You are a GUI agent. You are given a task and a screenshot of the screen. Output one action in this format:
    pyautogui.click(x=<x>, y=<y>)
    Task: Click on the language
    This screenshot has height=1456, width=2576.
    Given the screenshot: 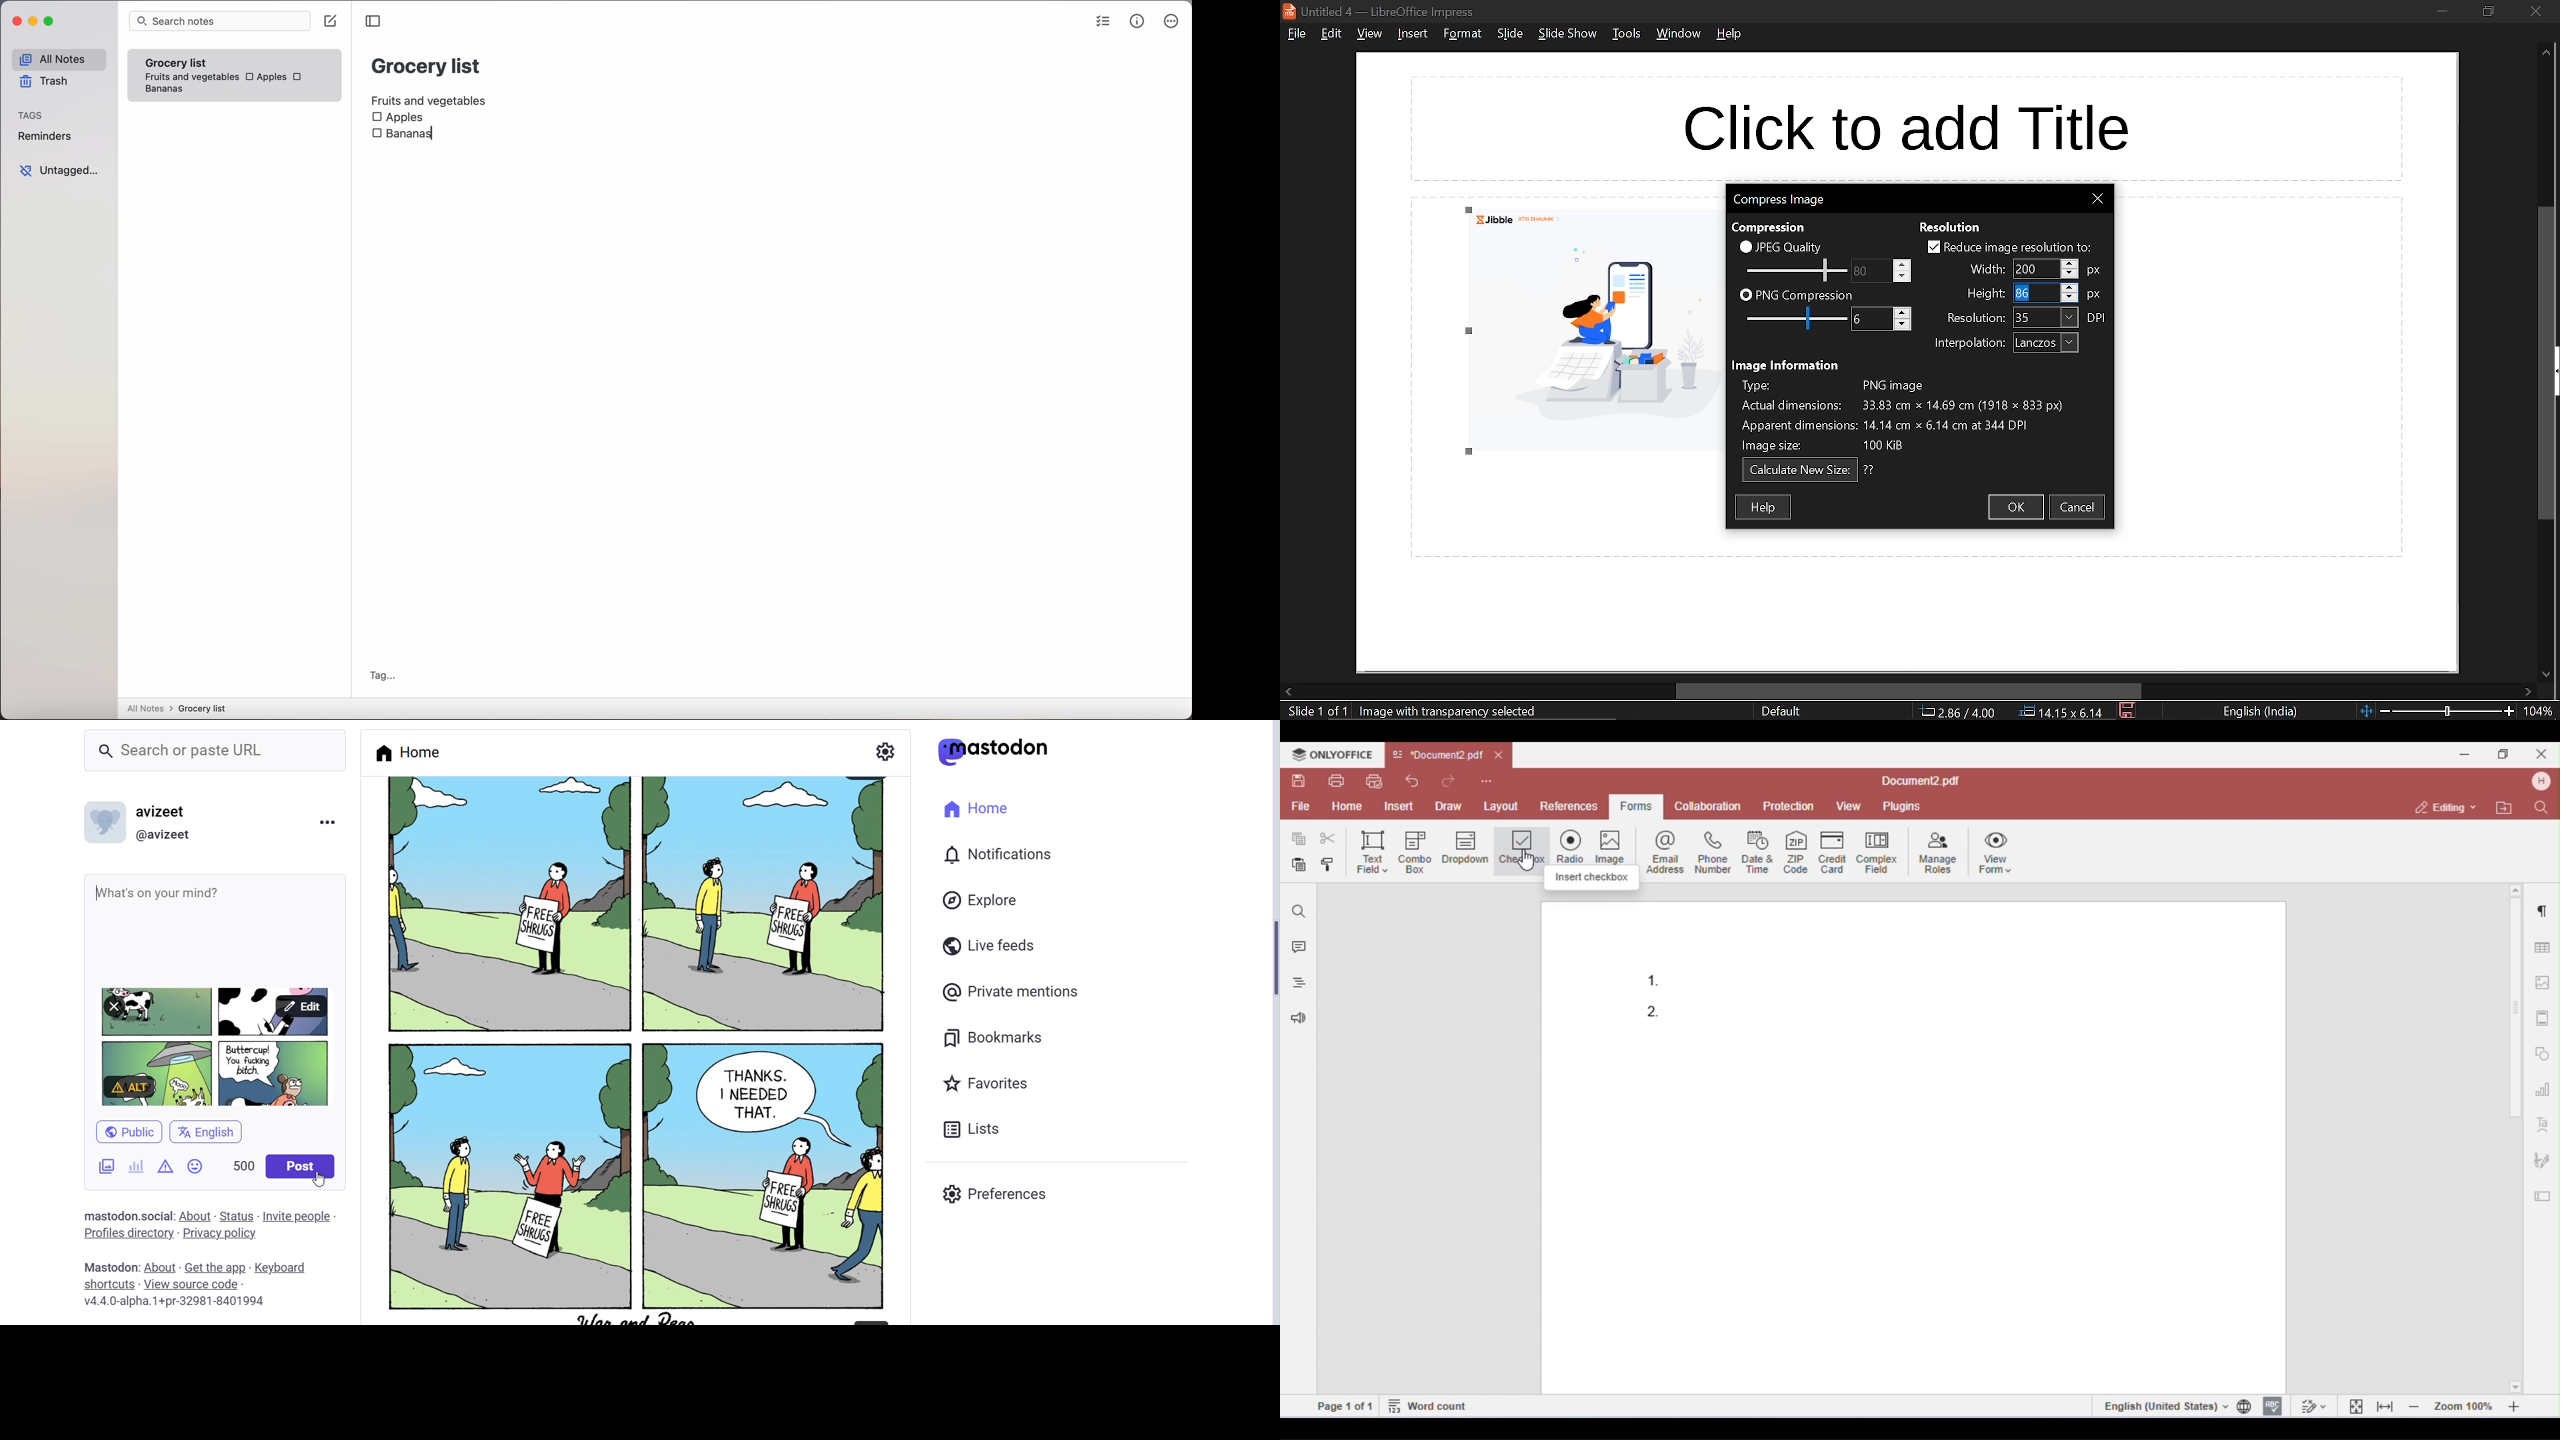 What is the action you would take?
    pyautogui.click(x=210, y=1133)
    